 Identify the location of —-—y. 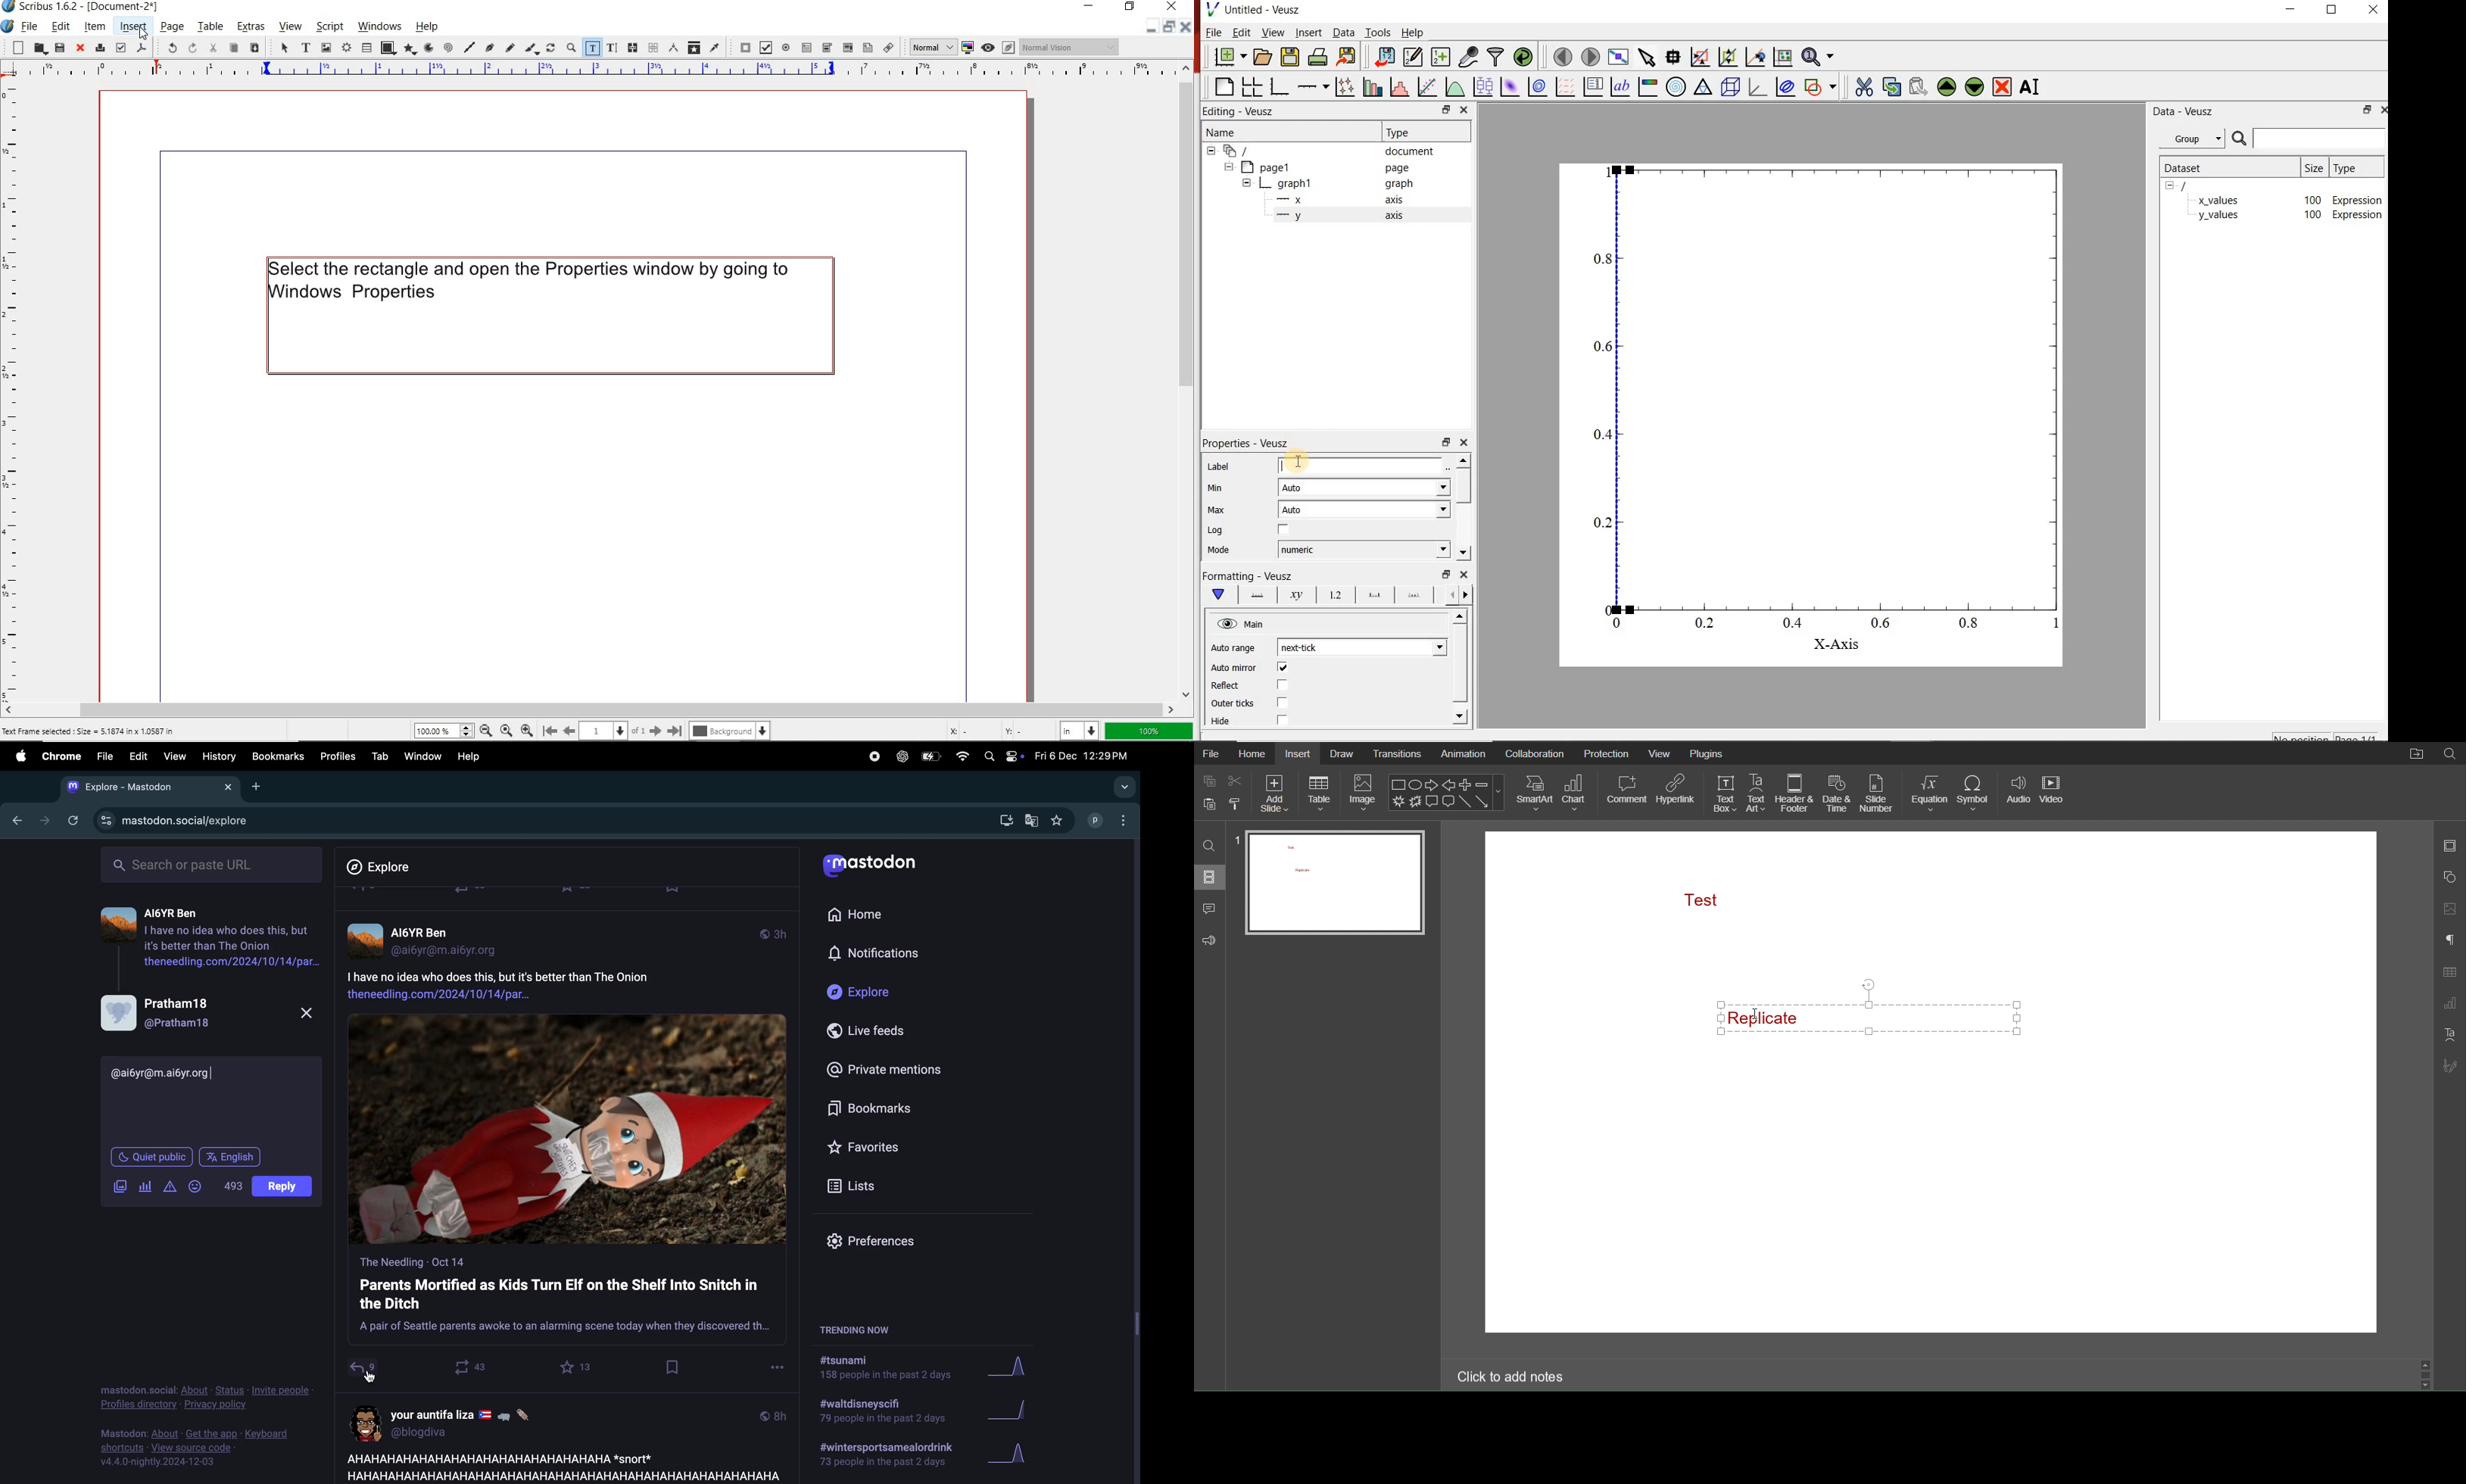
(1289, 216).